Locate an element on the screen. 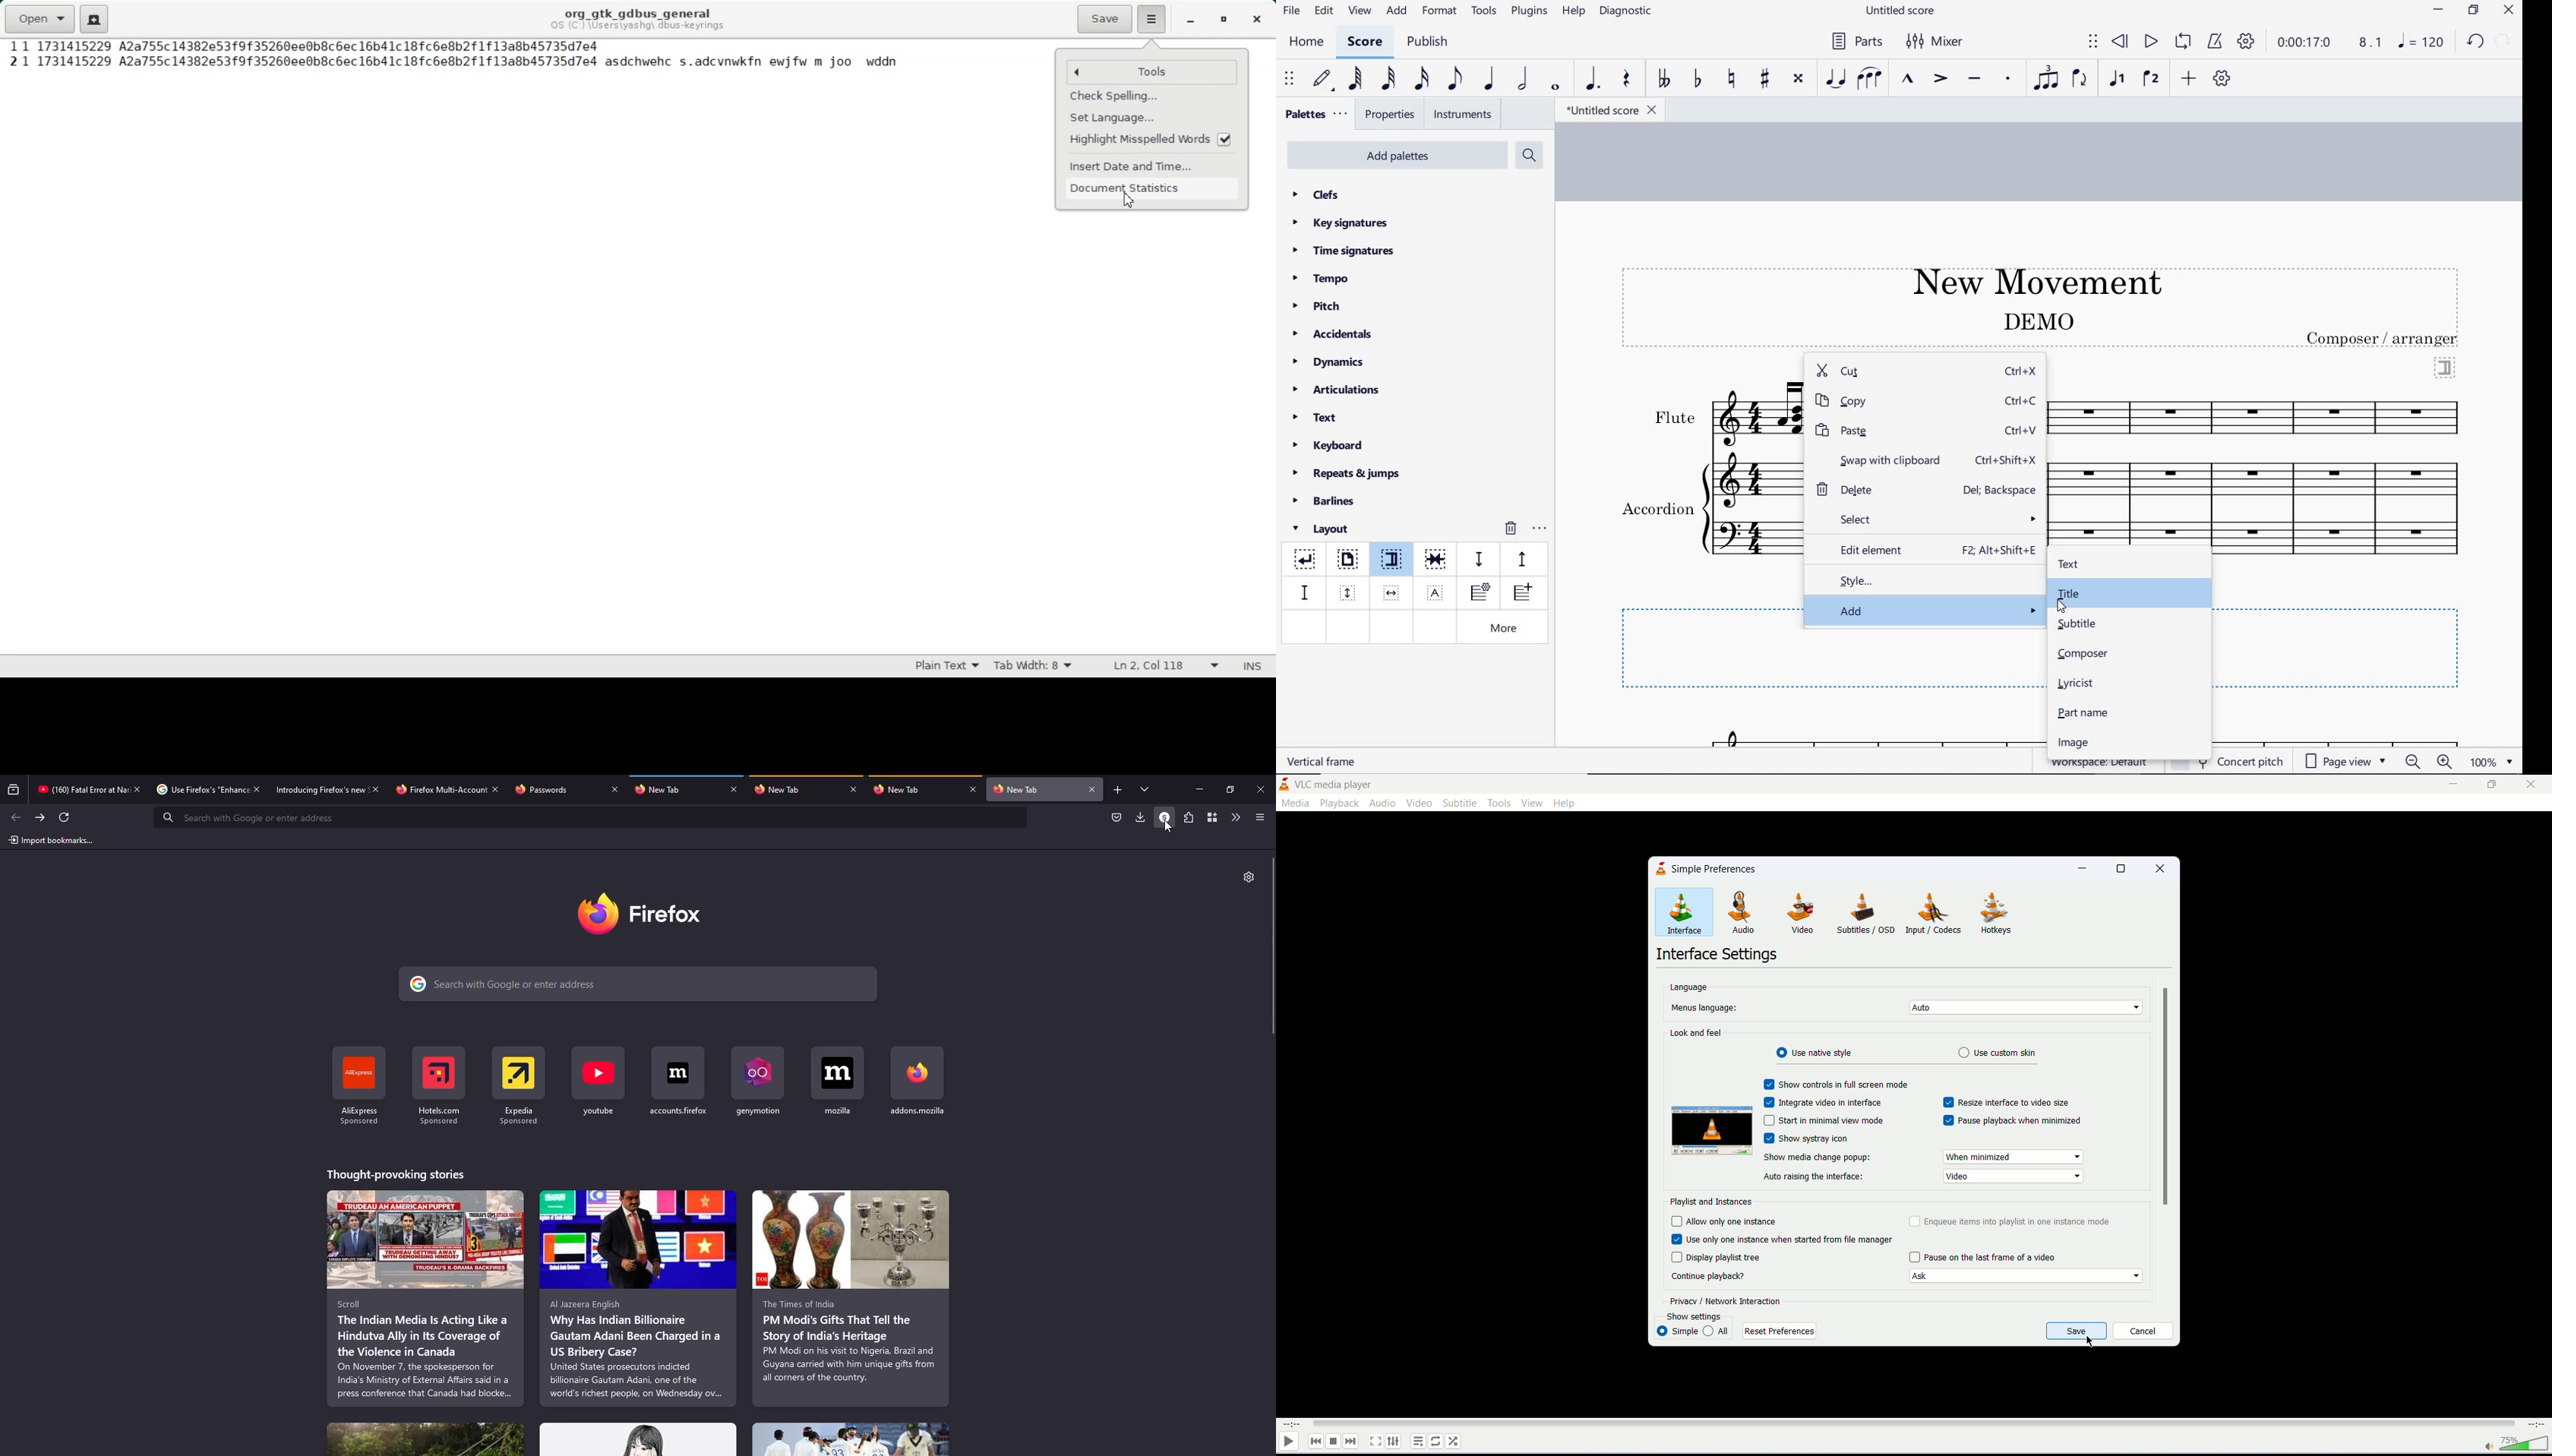 Image resolution: width=2576 pixels, height=1456 pixels. systray icon is located at coordinates (1817, 1137).